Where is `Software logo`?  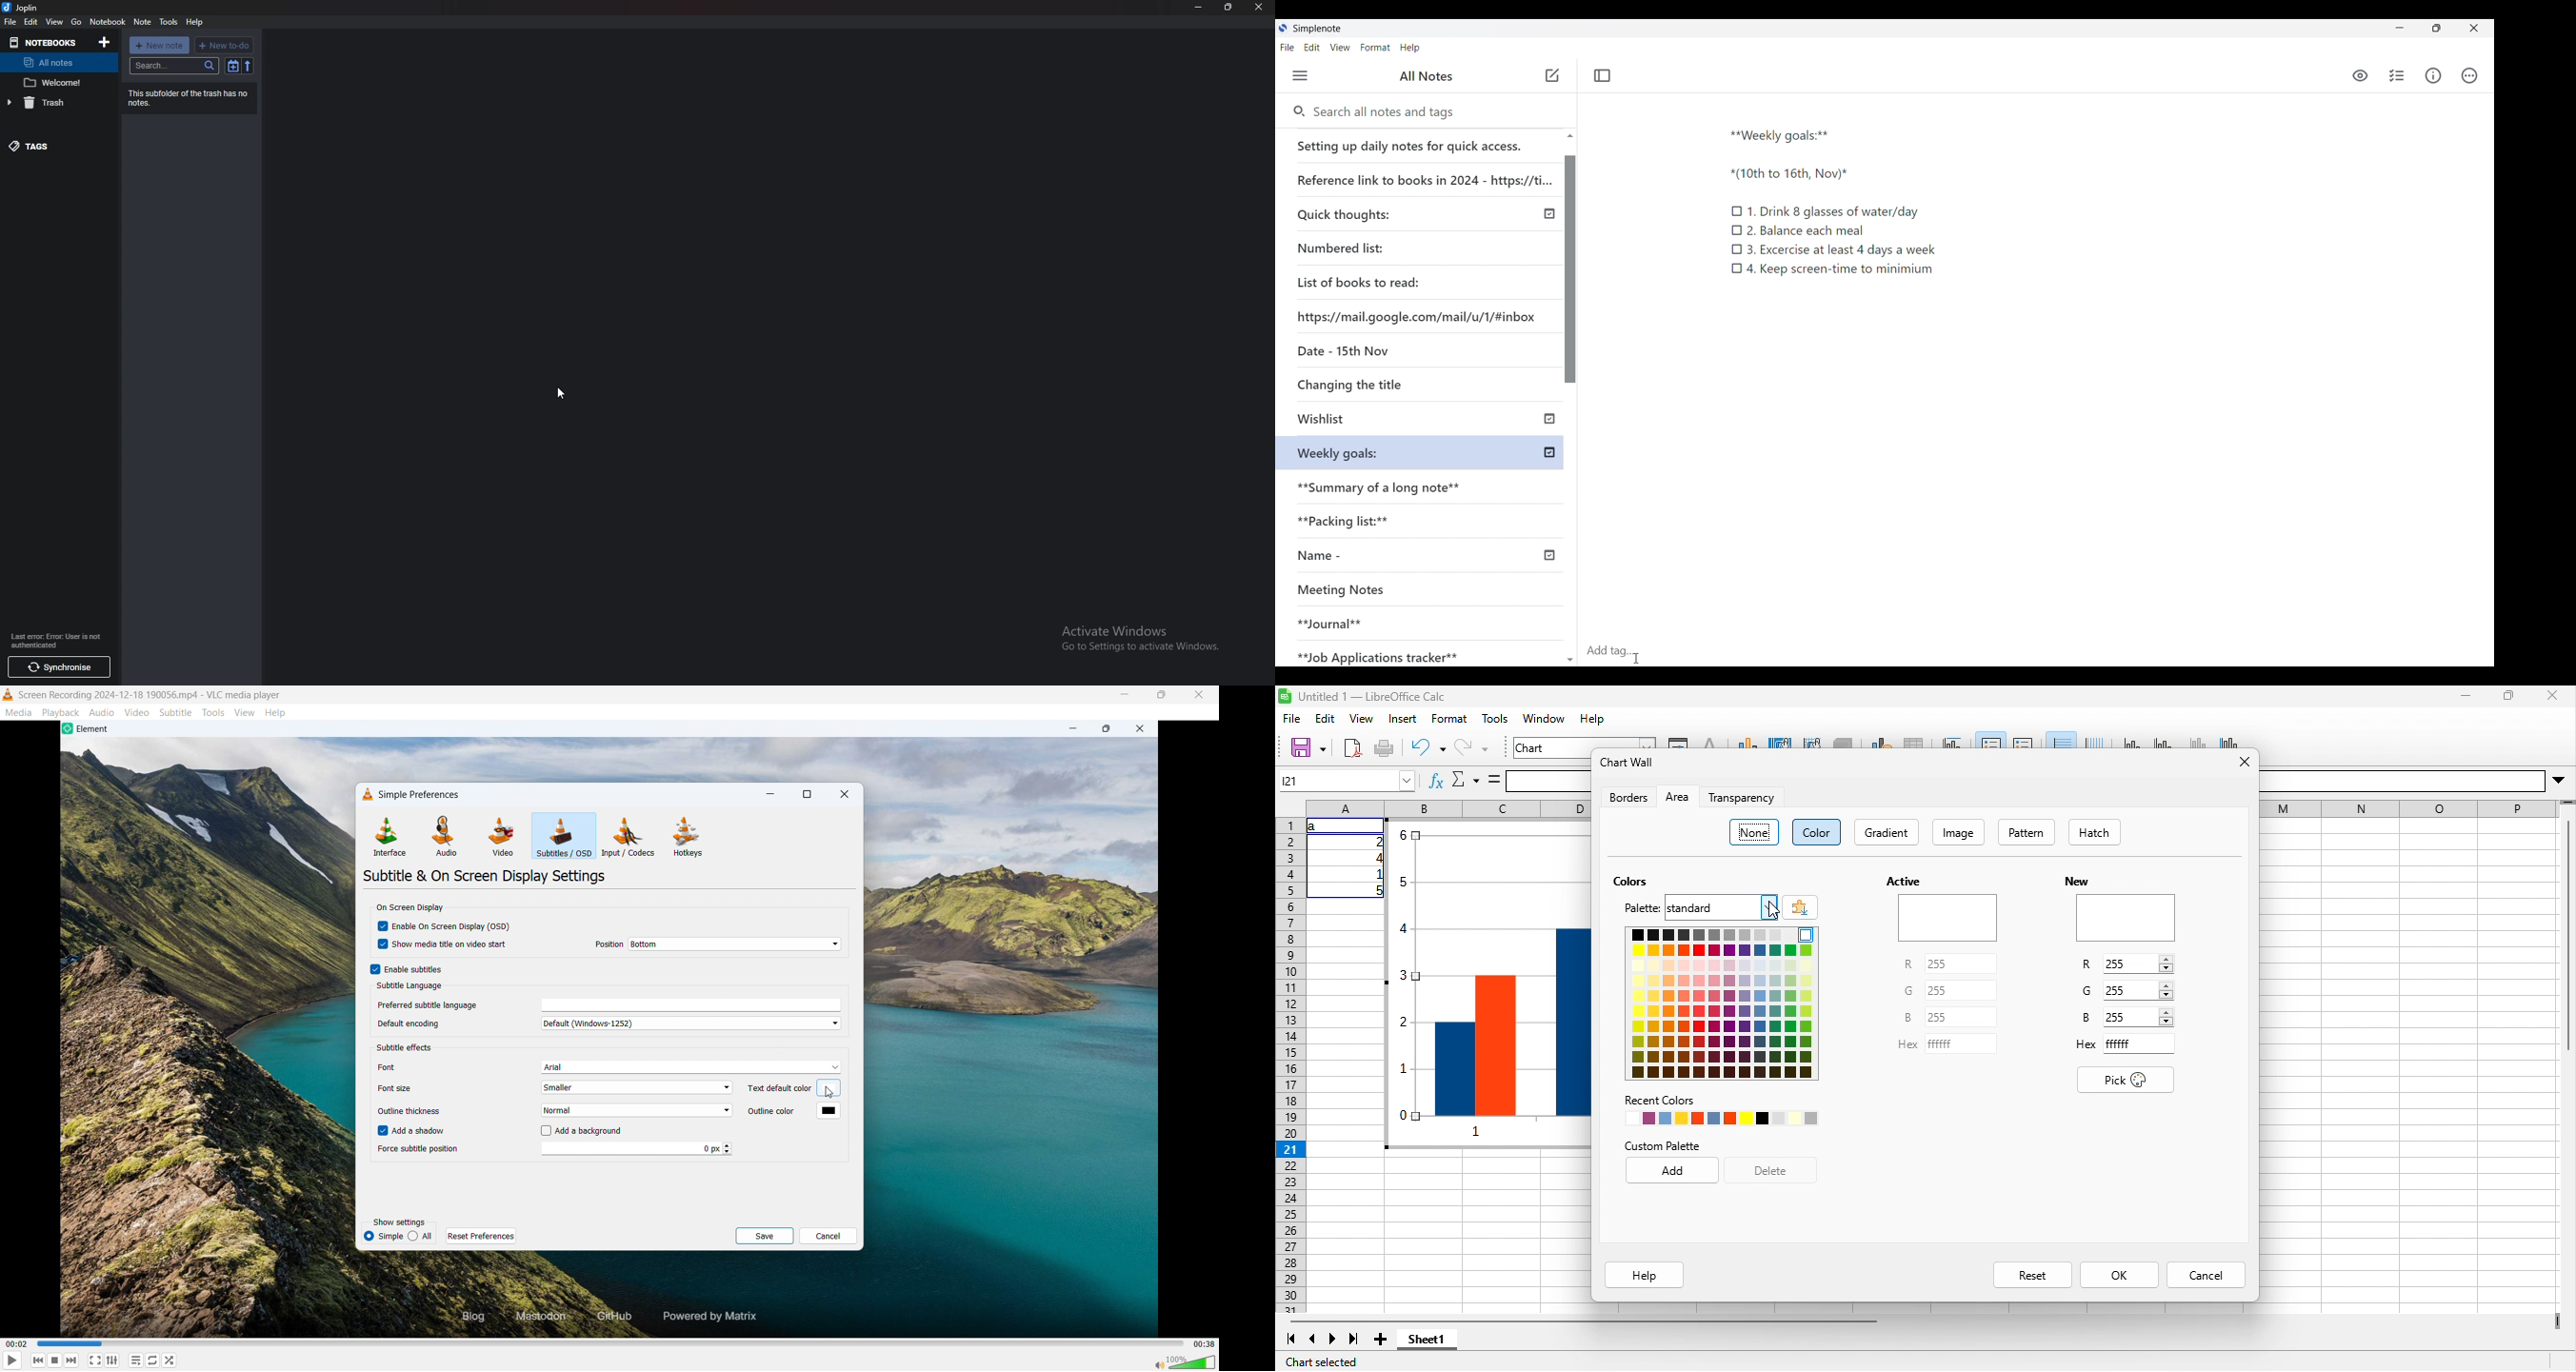
Software logo is located at coordinates (1283, 28).